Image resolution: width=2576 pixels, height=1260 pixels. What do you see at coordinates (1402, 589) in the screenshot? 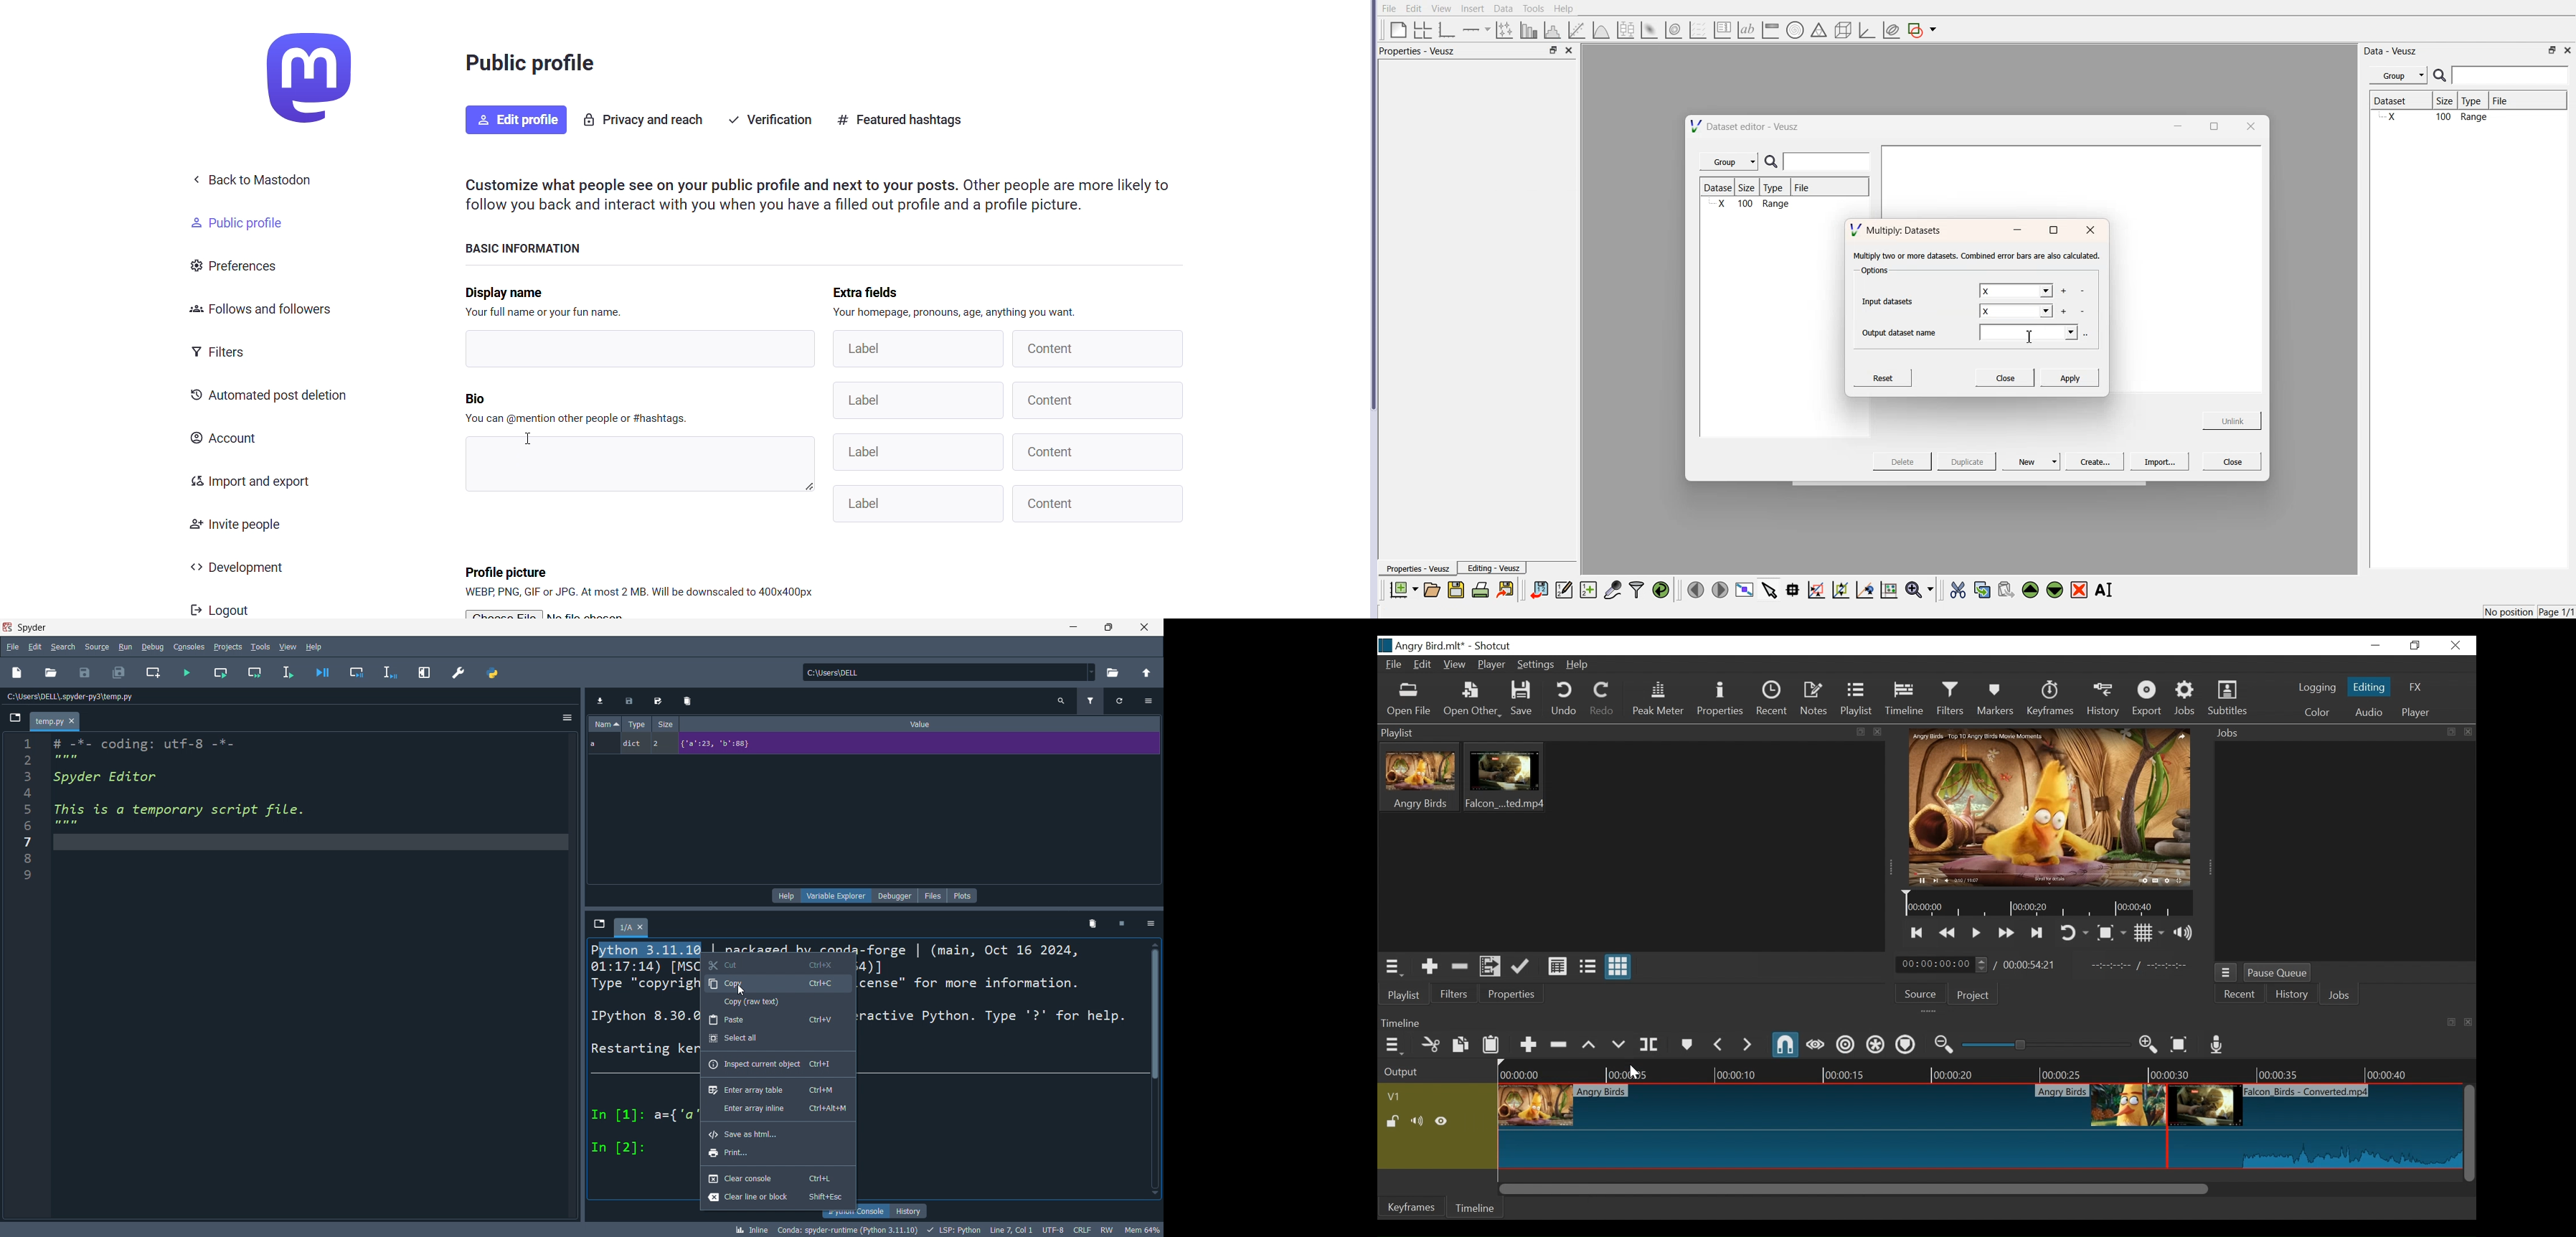
I see `new documents` at bounding box center [1402, 589].